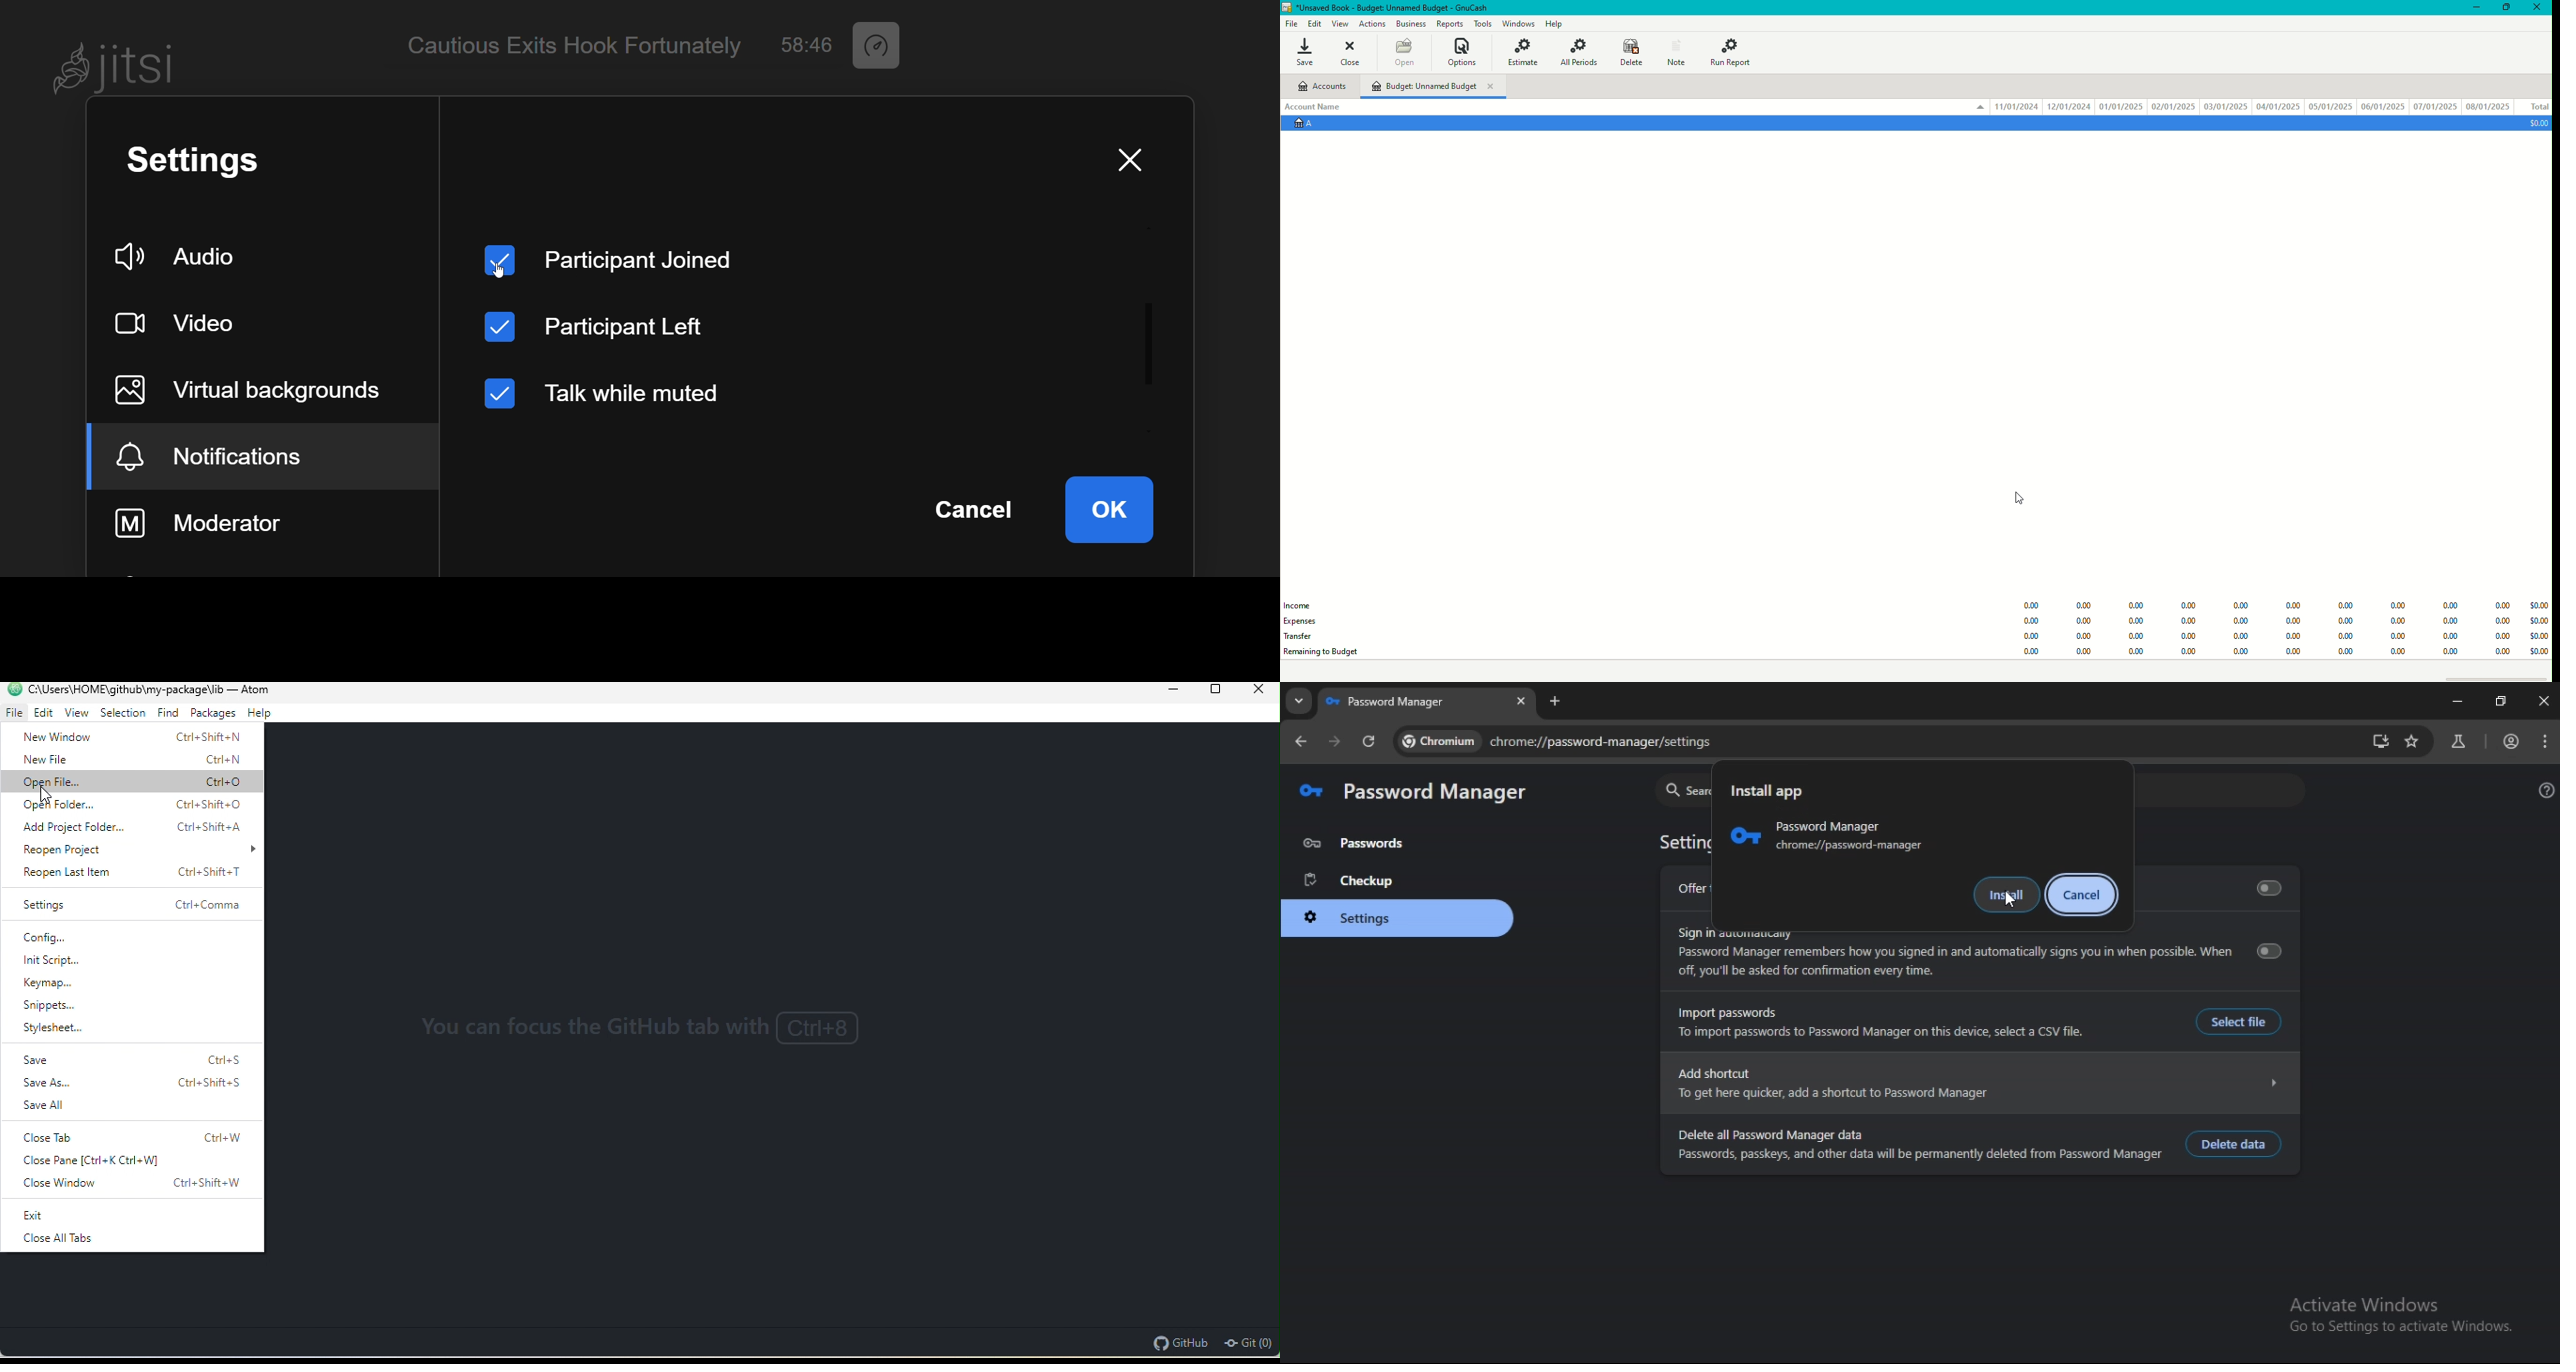  What do you see at coordinates (574, 47) in the screenshot?
I see `Cautious Exits Hook Fortunately` at bounding box center [574, 47].